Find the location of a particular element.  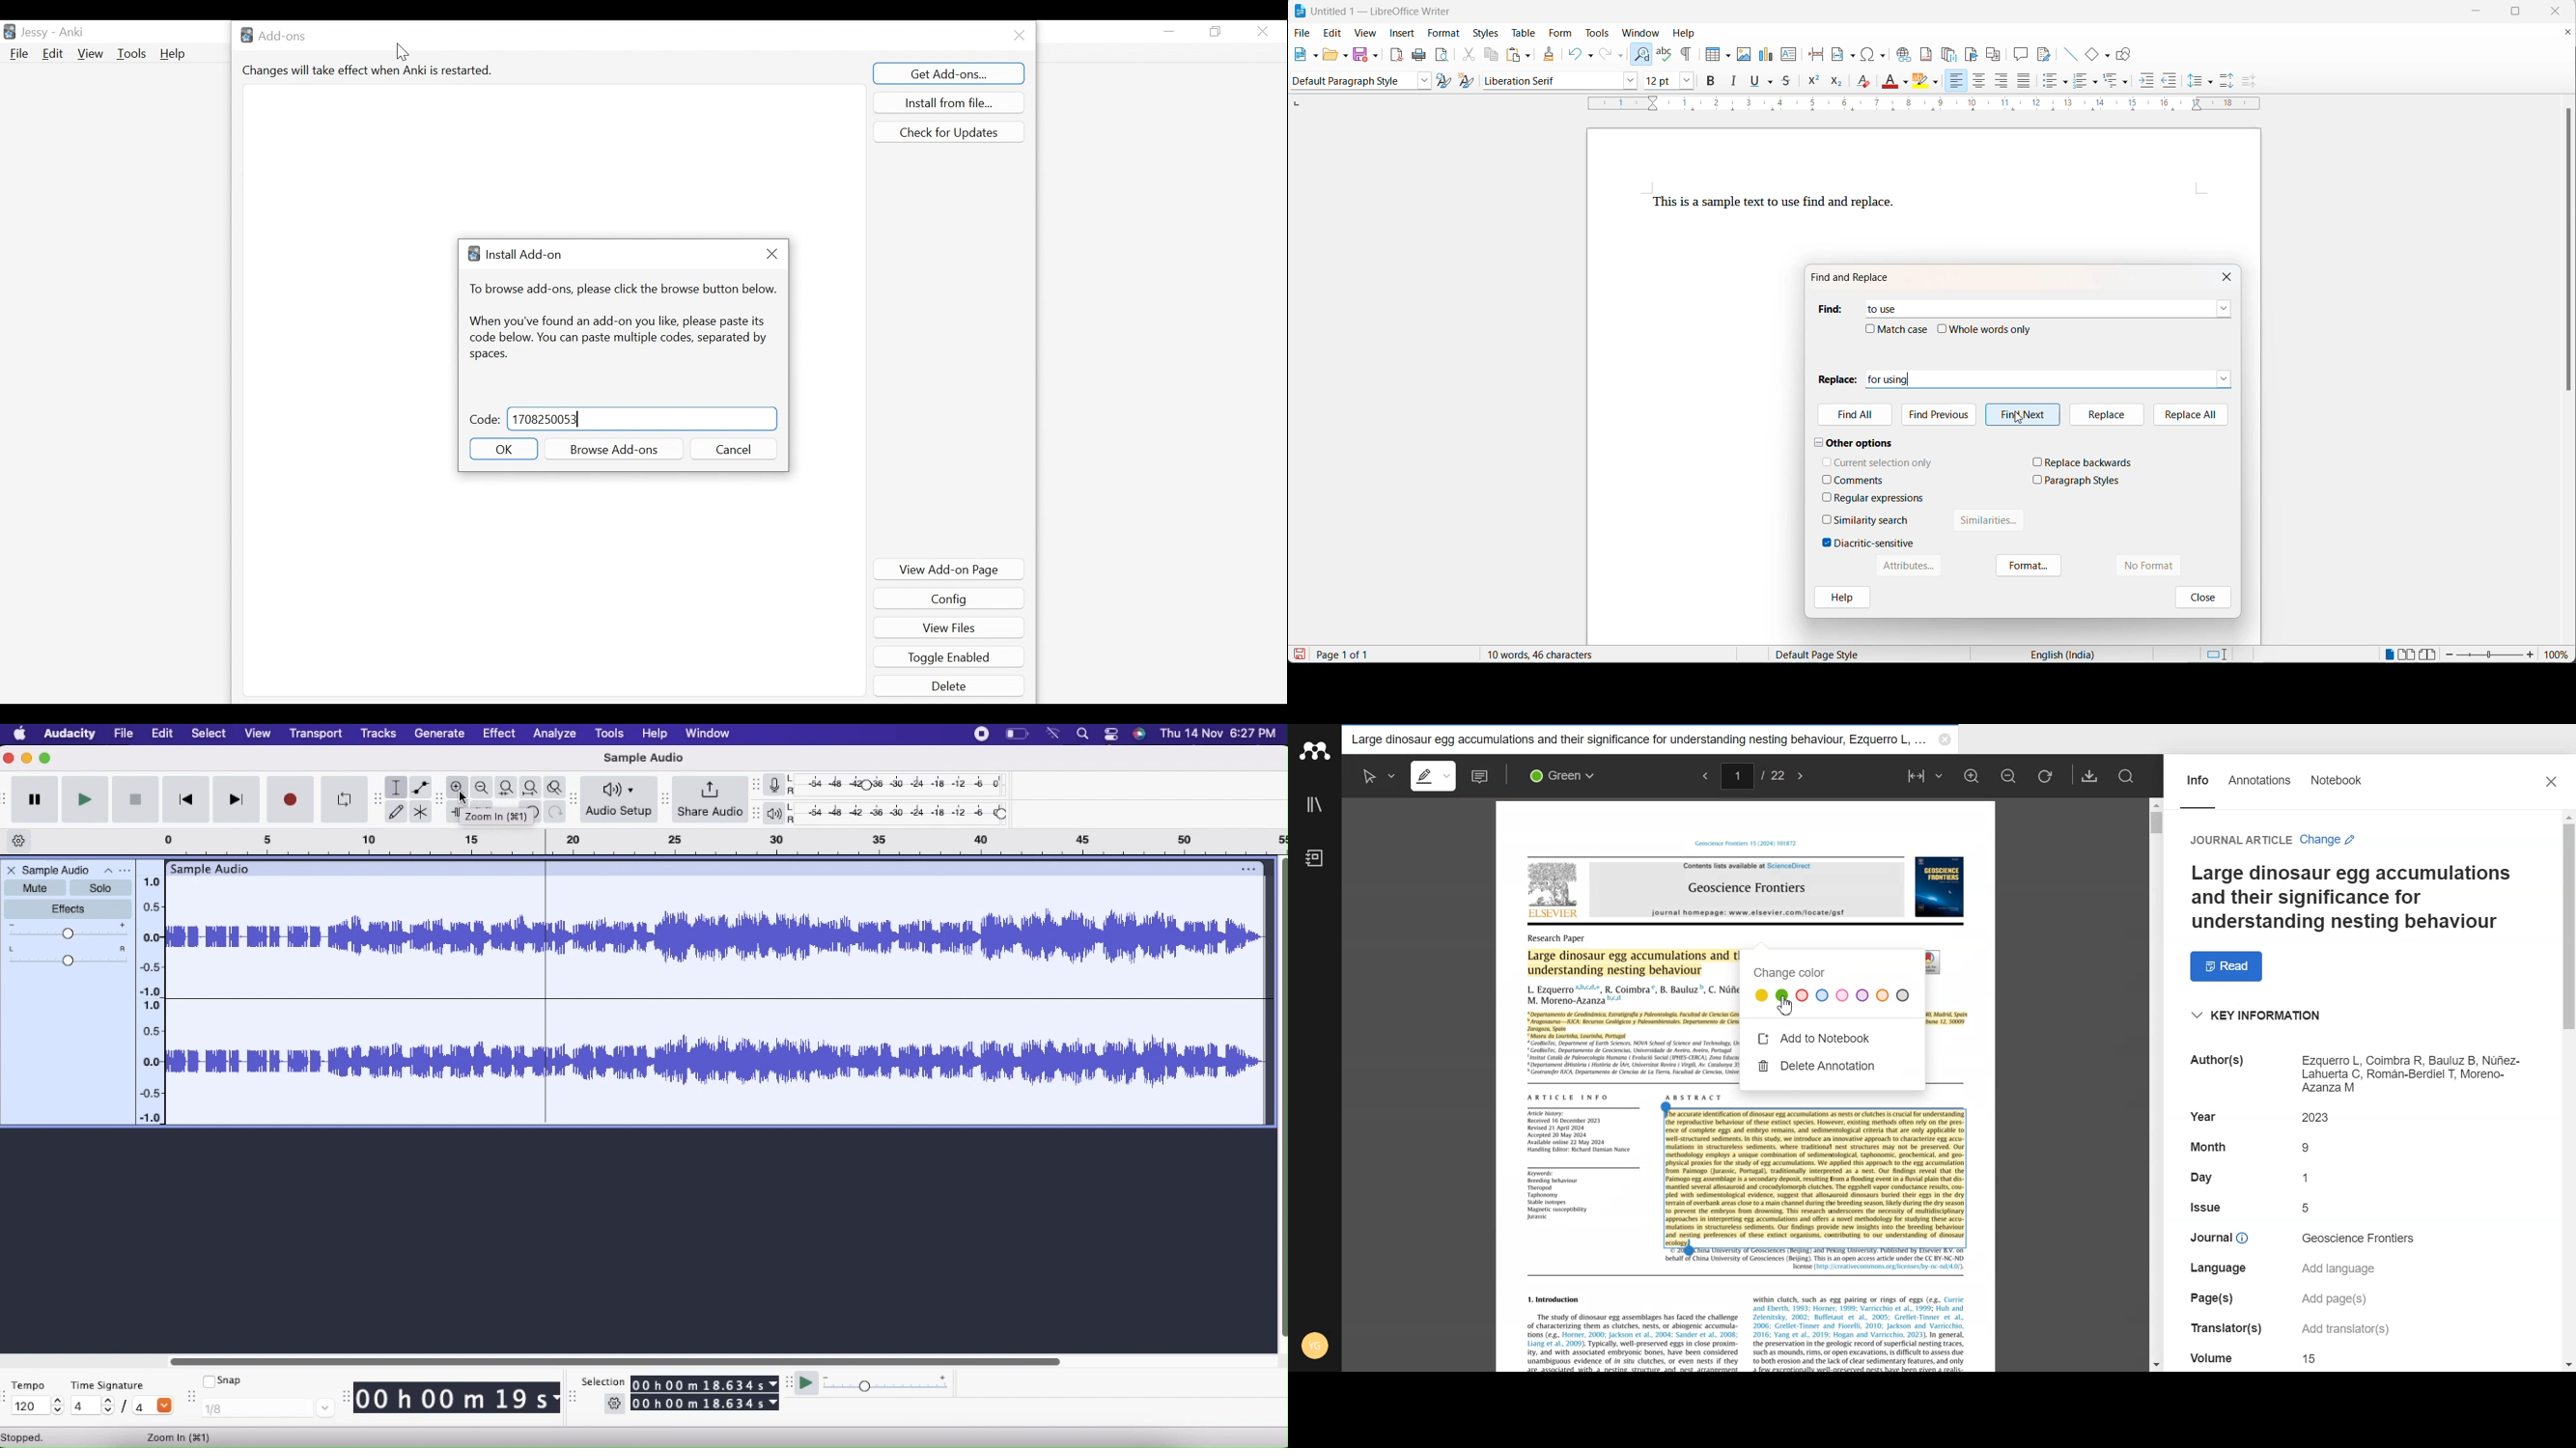

update selected style is located at coordinates (1444, 81).